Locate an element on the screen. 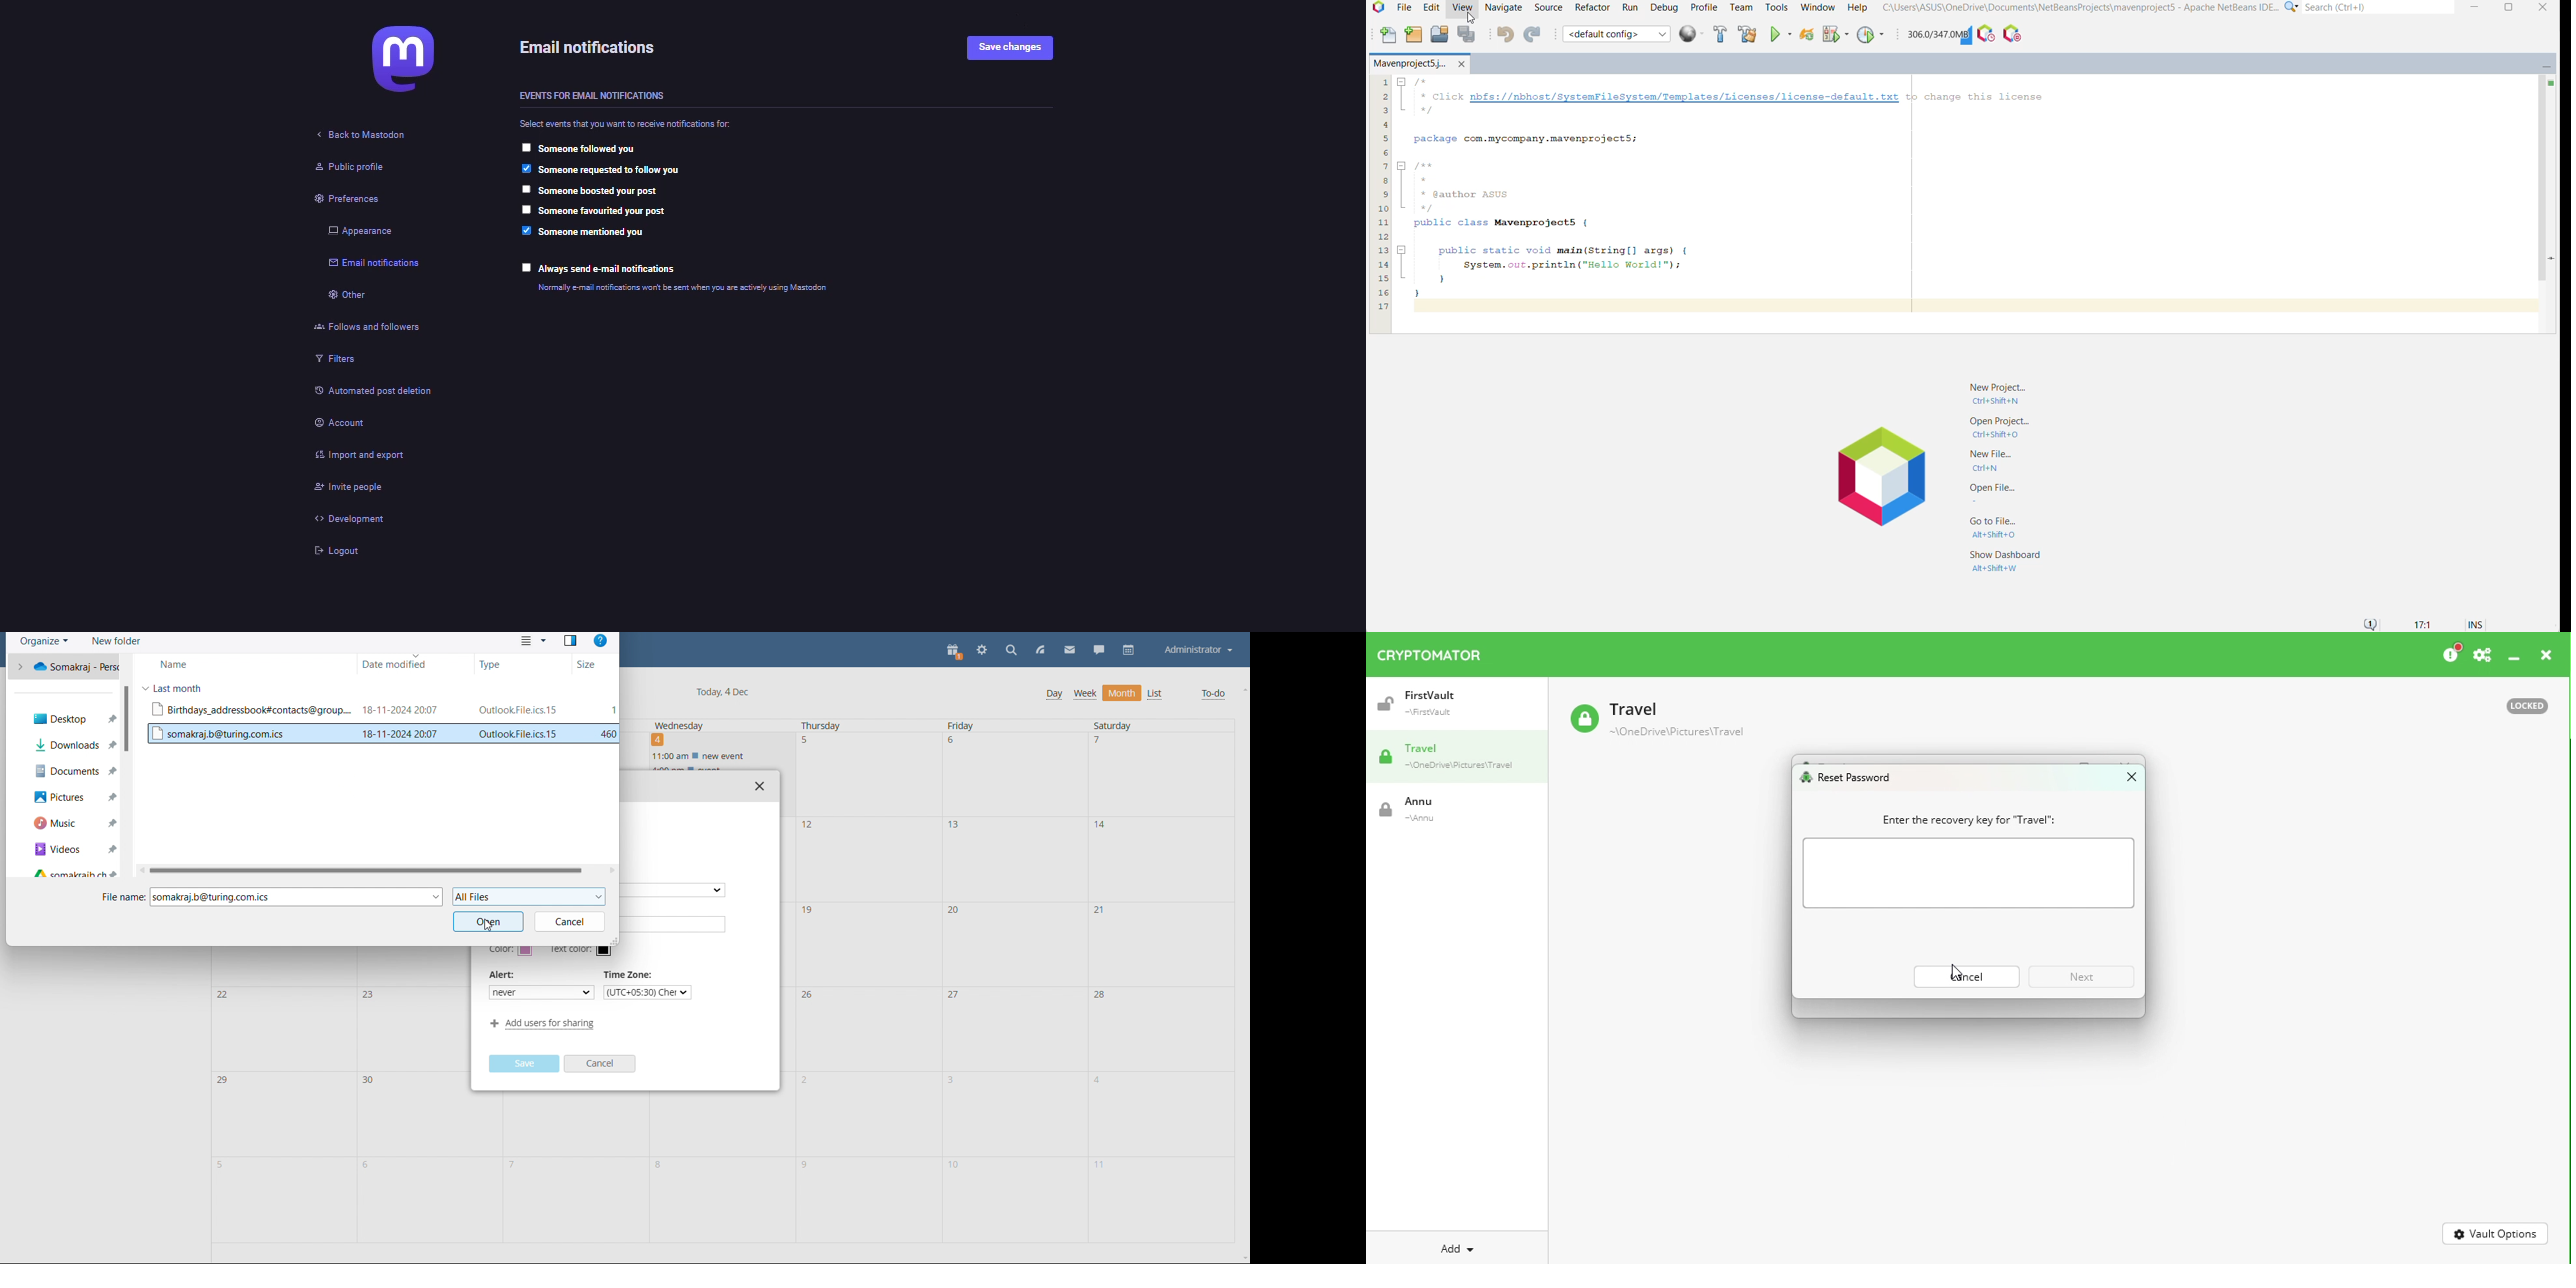 Image resolution: width=2576 pixels, height=1288 pixels. someone boosted your profile is located at coordinates (600, 191).